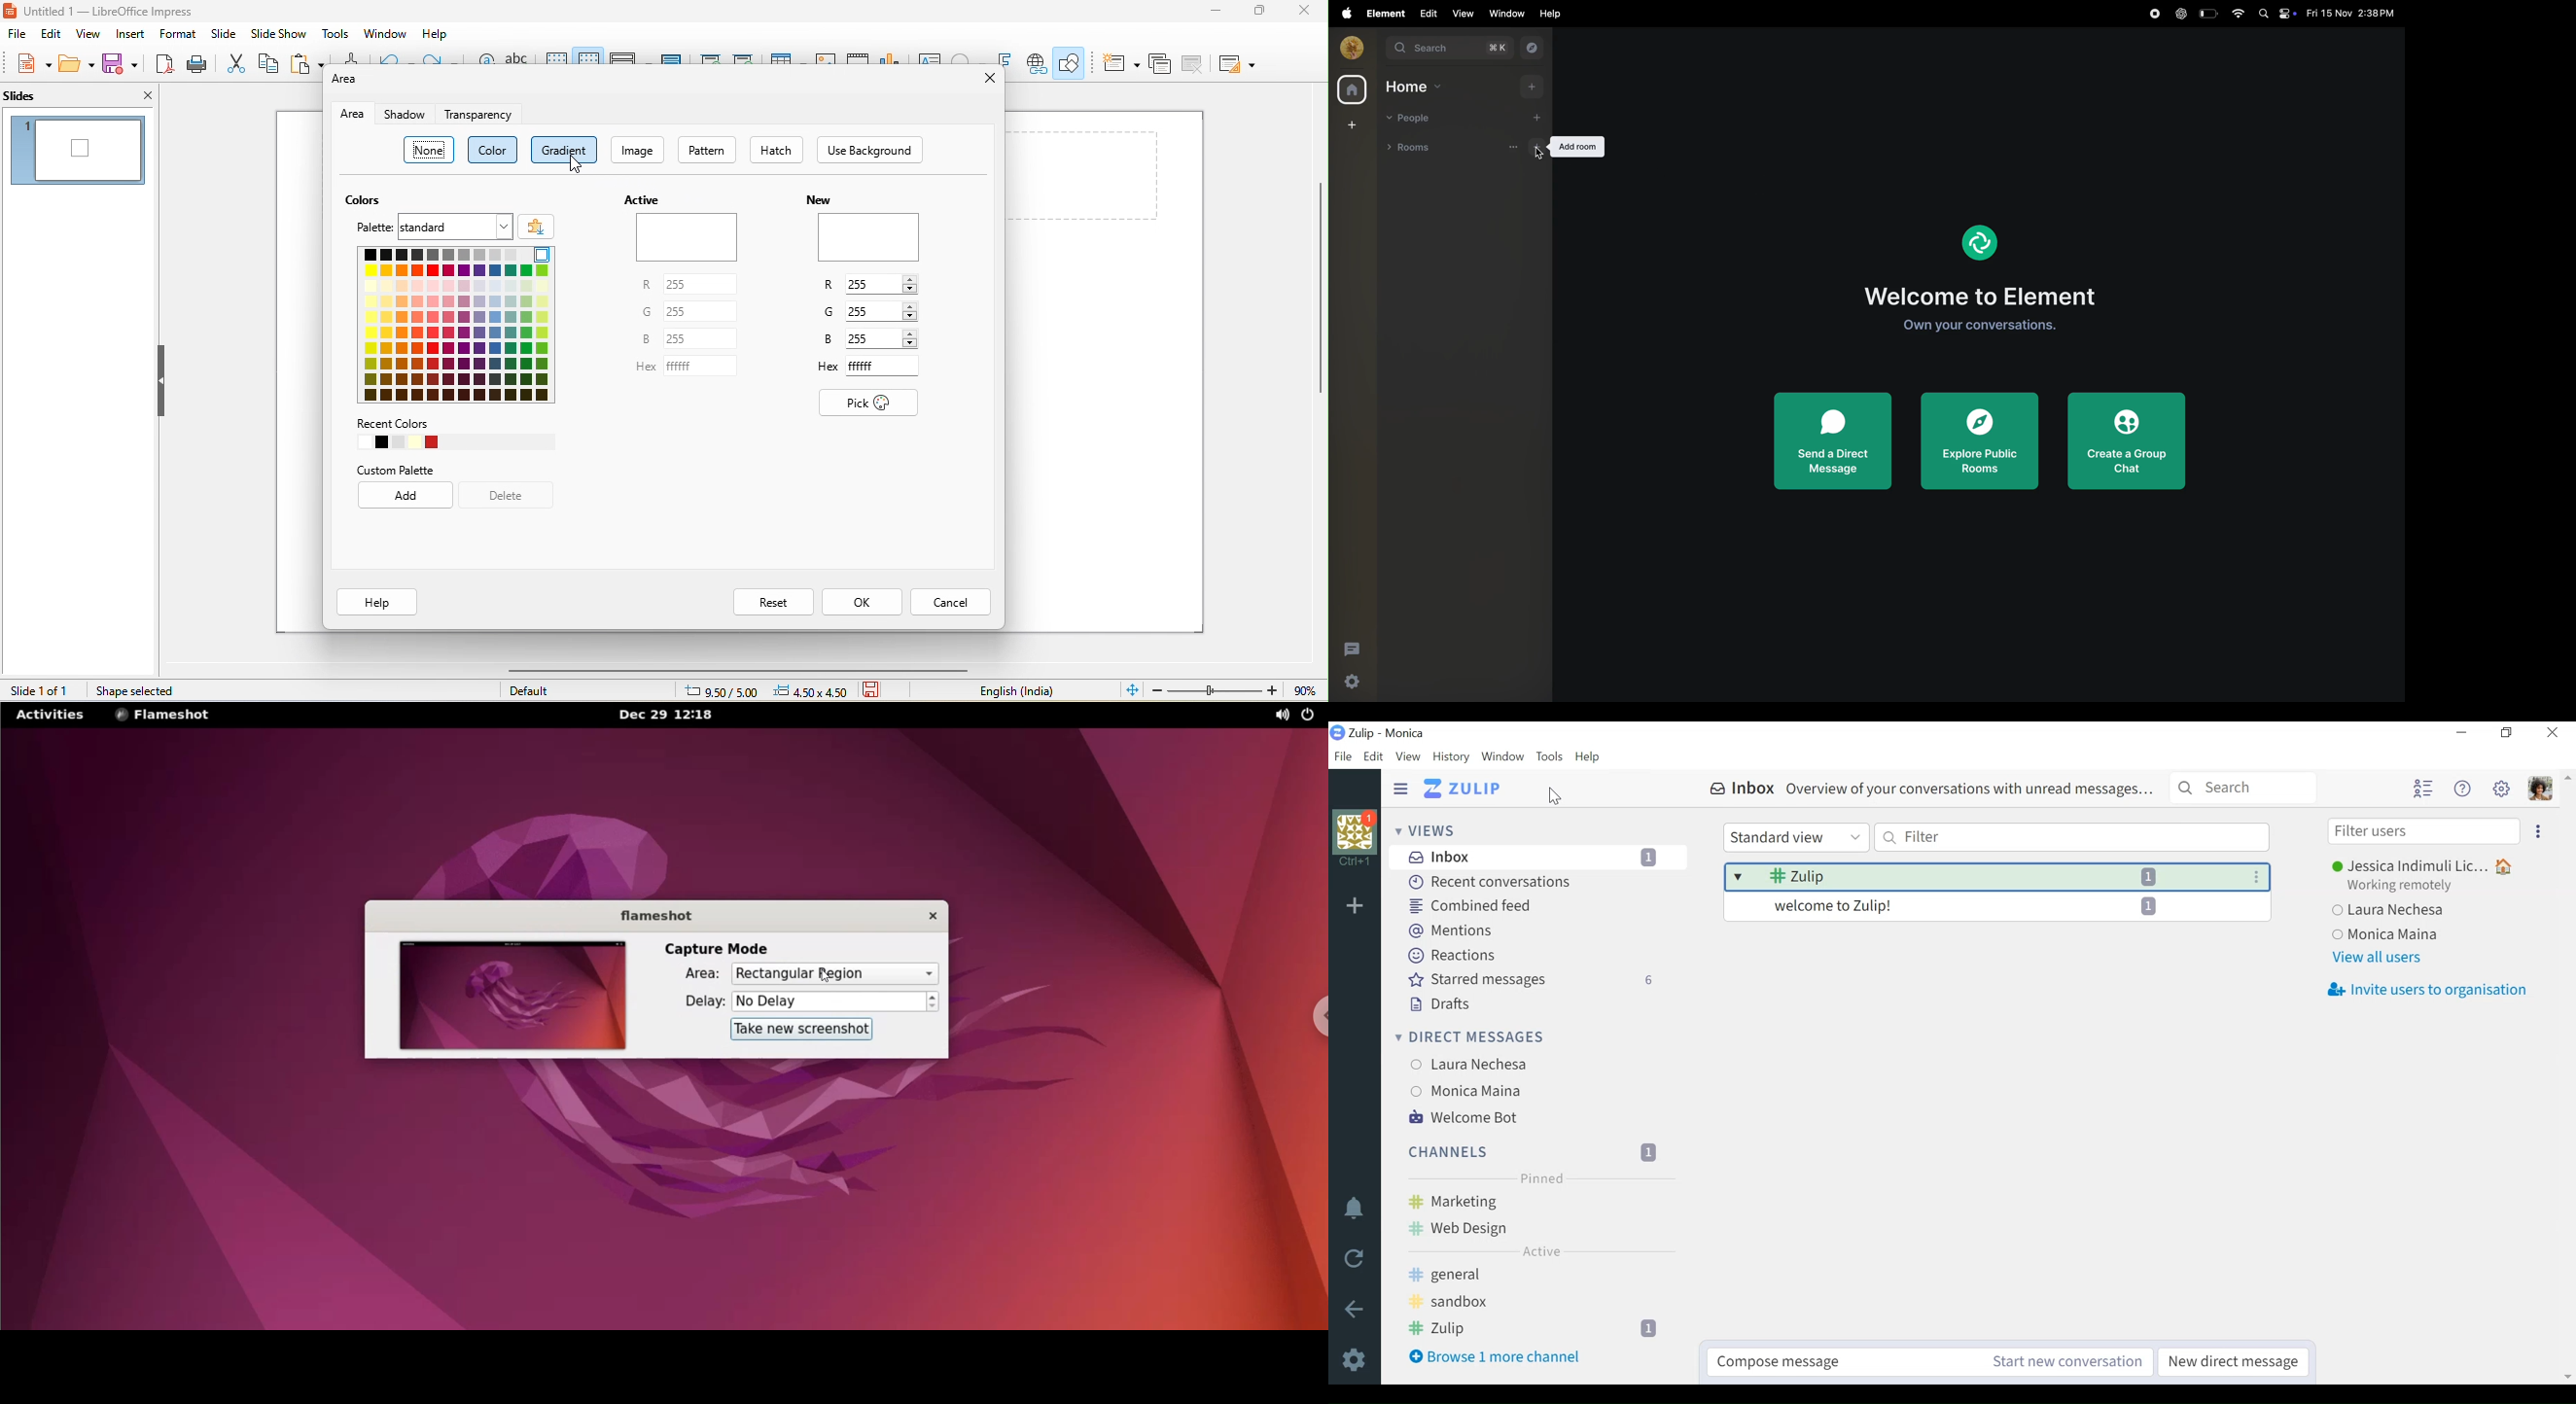  Describe the element at coordinates (1413, 119) in the screenshot. I see `people` at that location.